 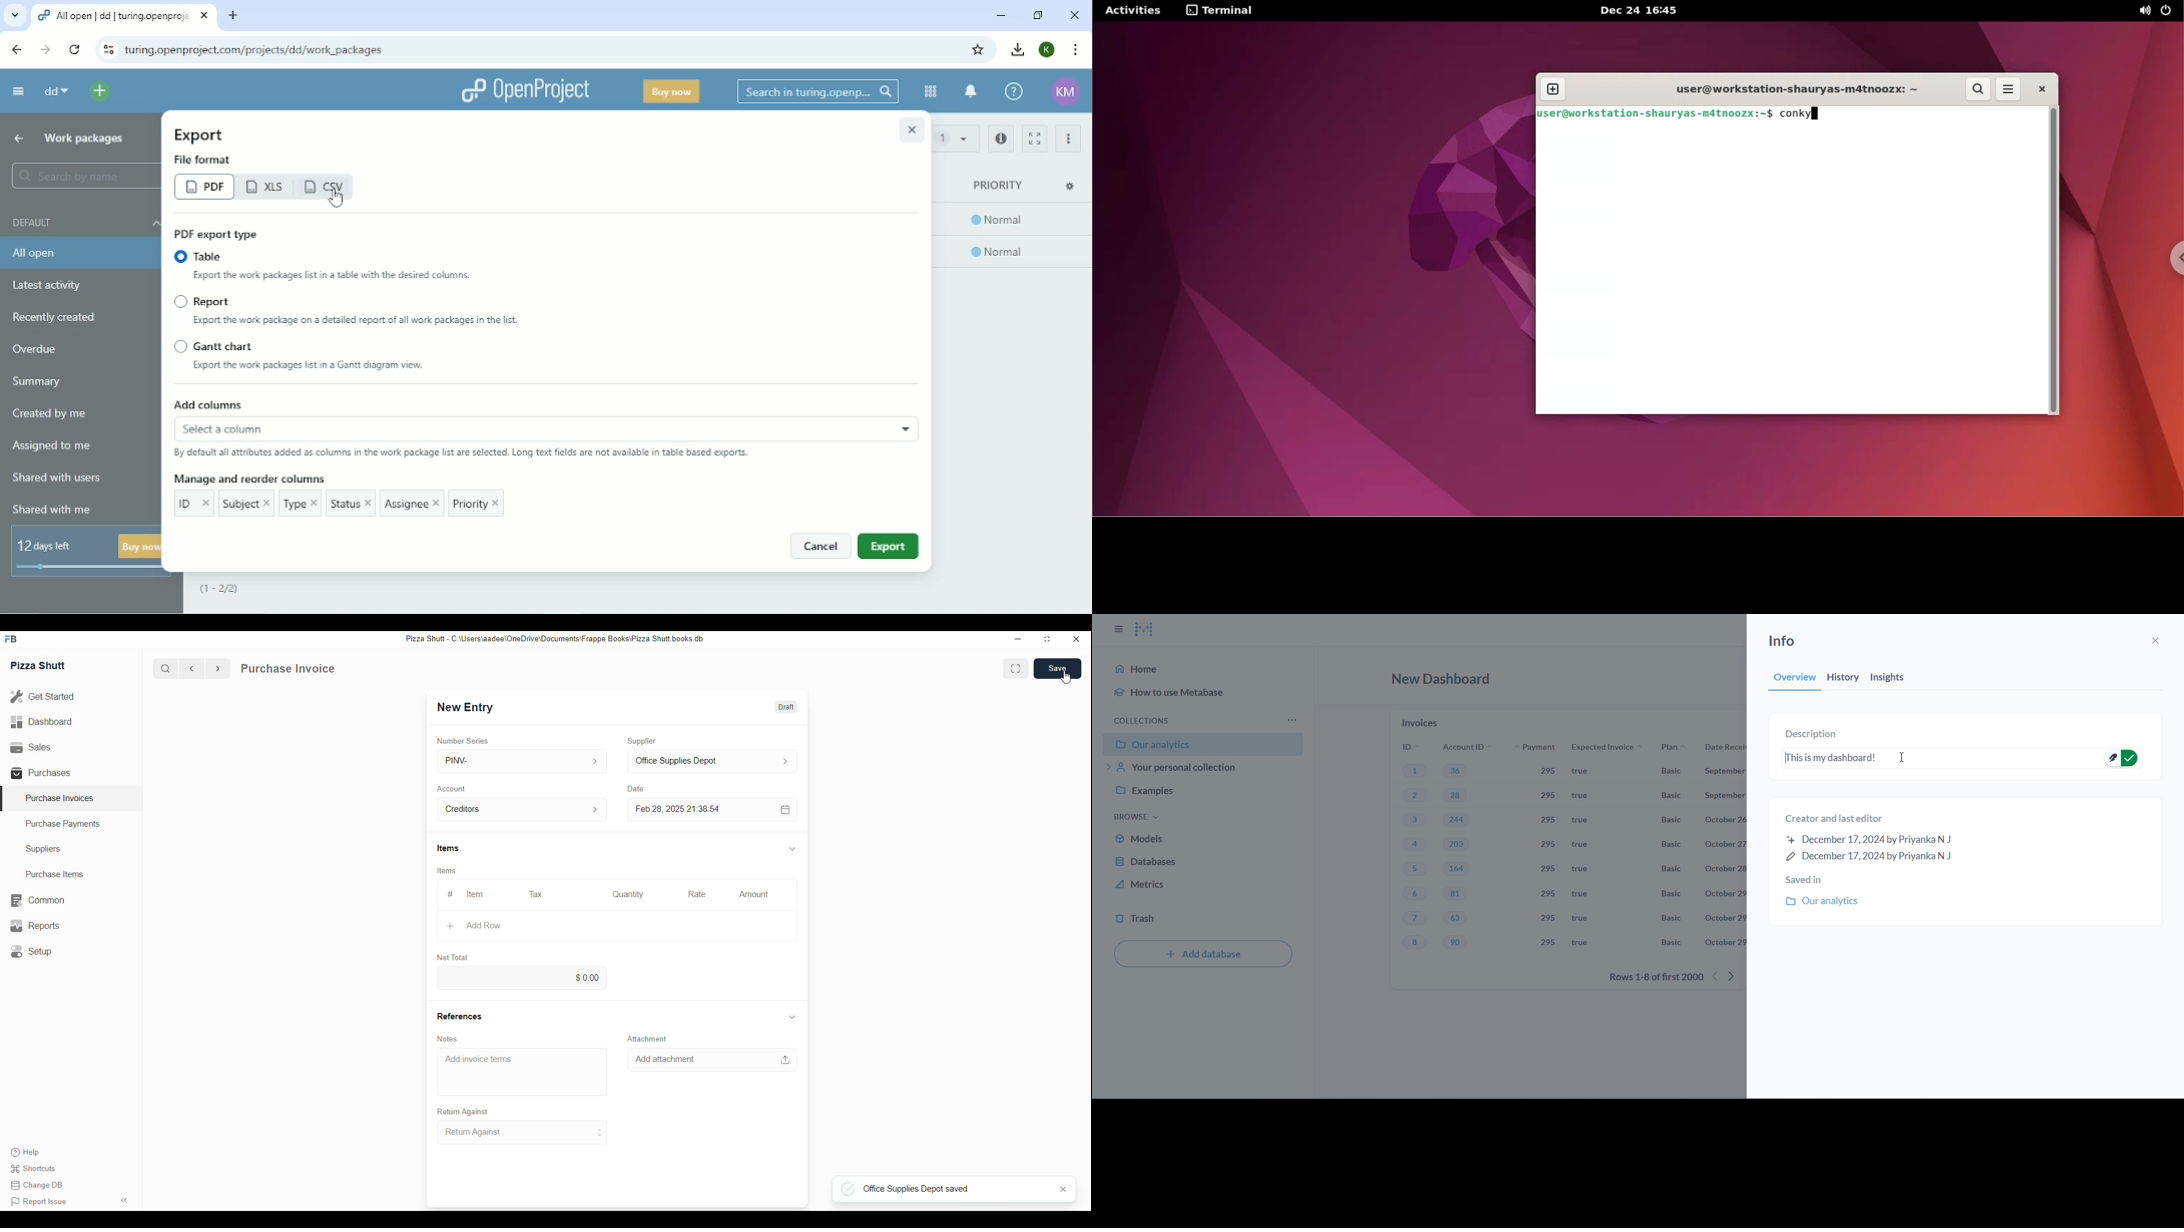 I want to click on Assigned to me, so click(x=55, y=447).